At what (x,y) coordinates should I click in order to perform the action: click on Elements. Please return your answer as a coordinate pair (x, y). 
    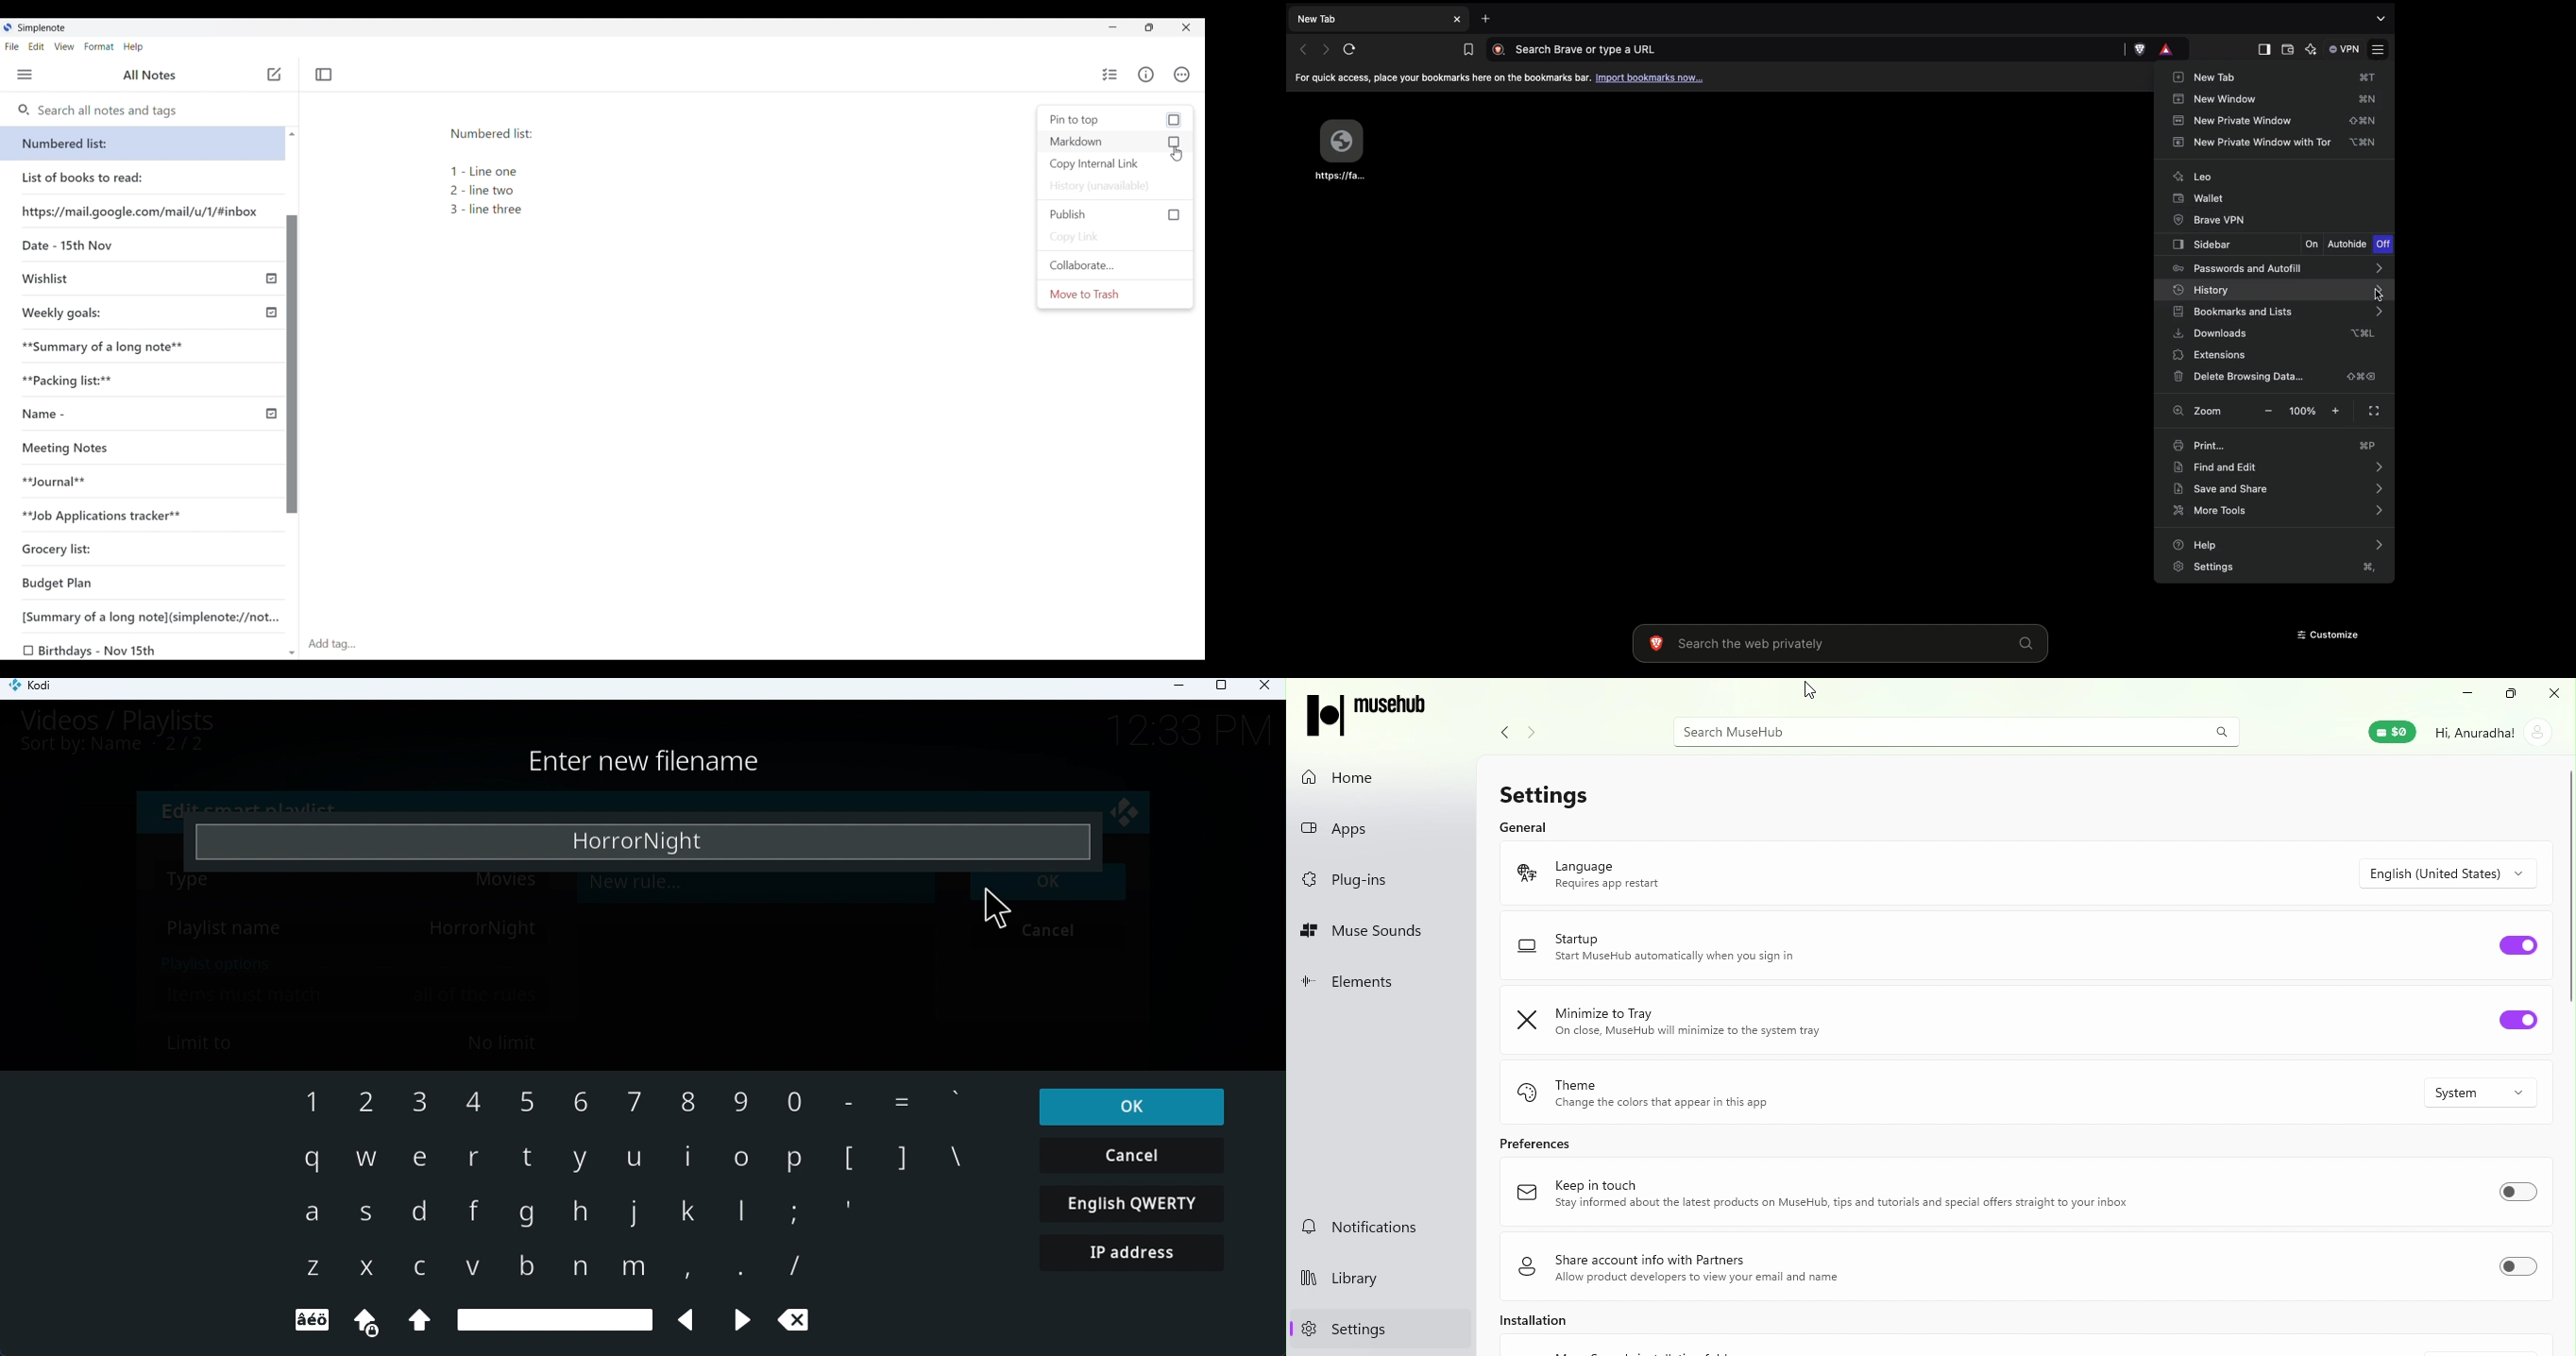
    Looking at the image, I should click on (1381, 983).